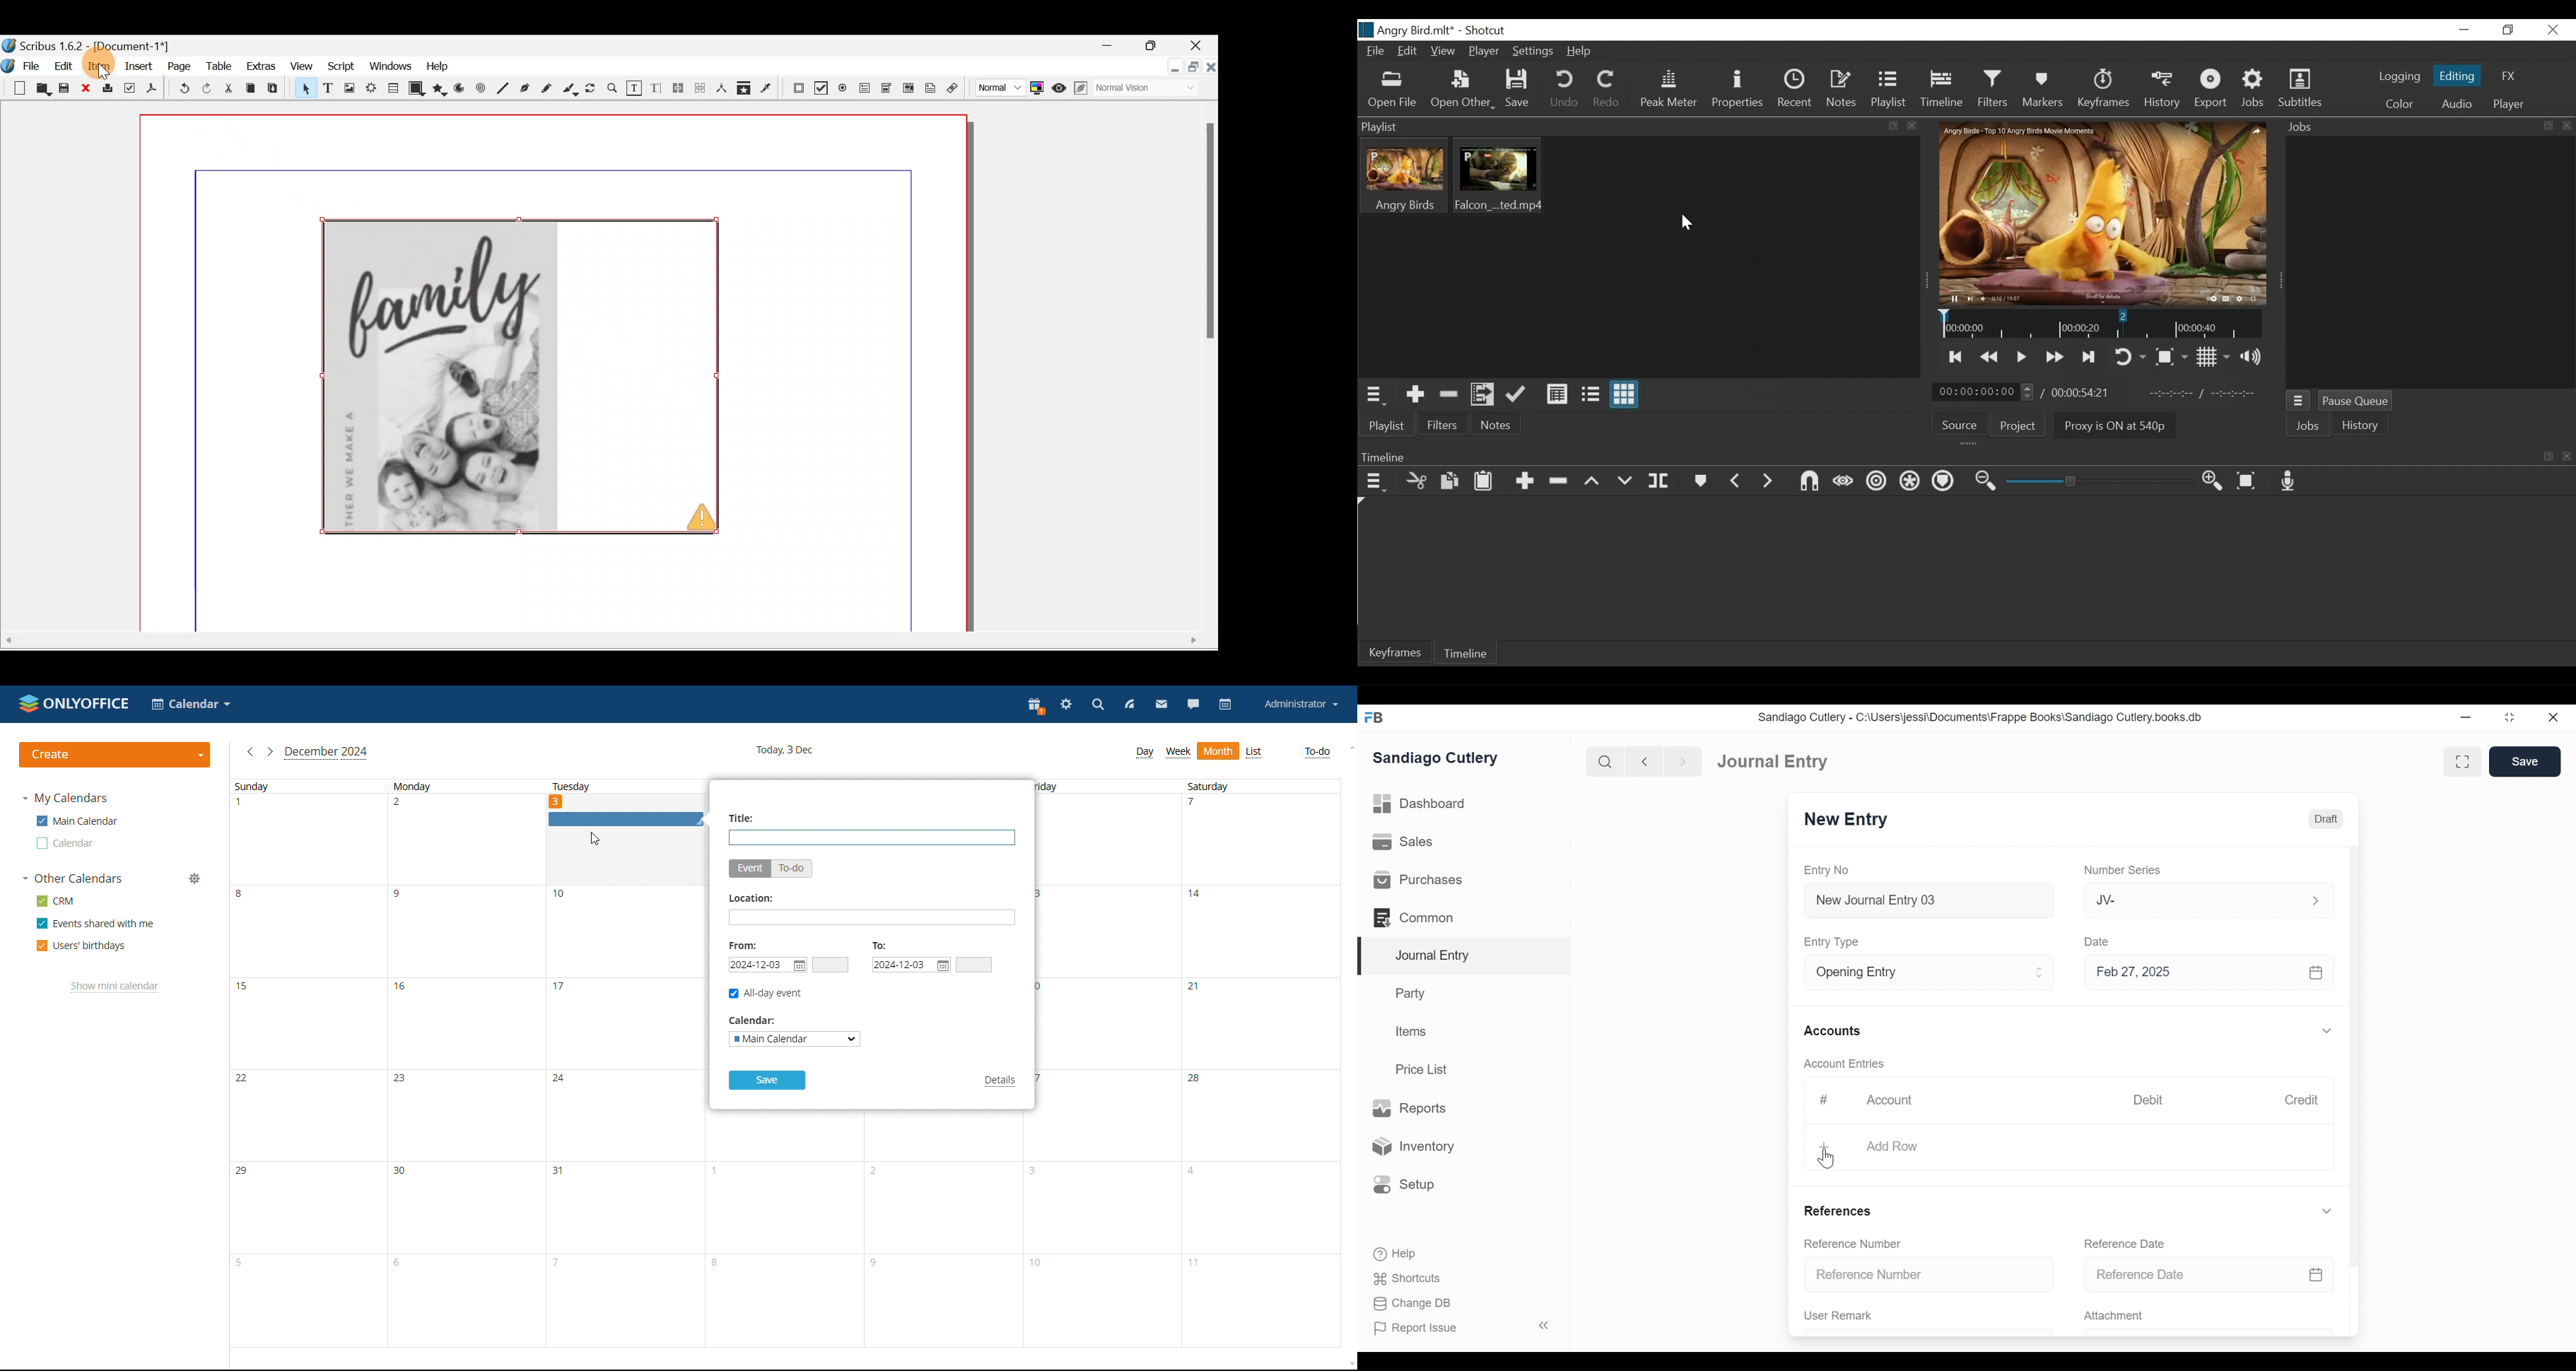 This screenshot has width=2576, height=1372. I want to click on Journal Entry, so click(1461, 957).